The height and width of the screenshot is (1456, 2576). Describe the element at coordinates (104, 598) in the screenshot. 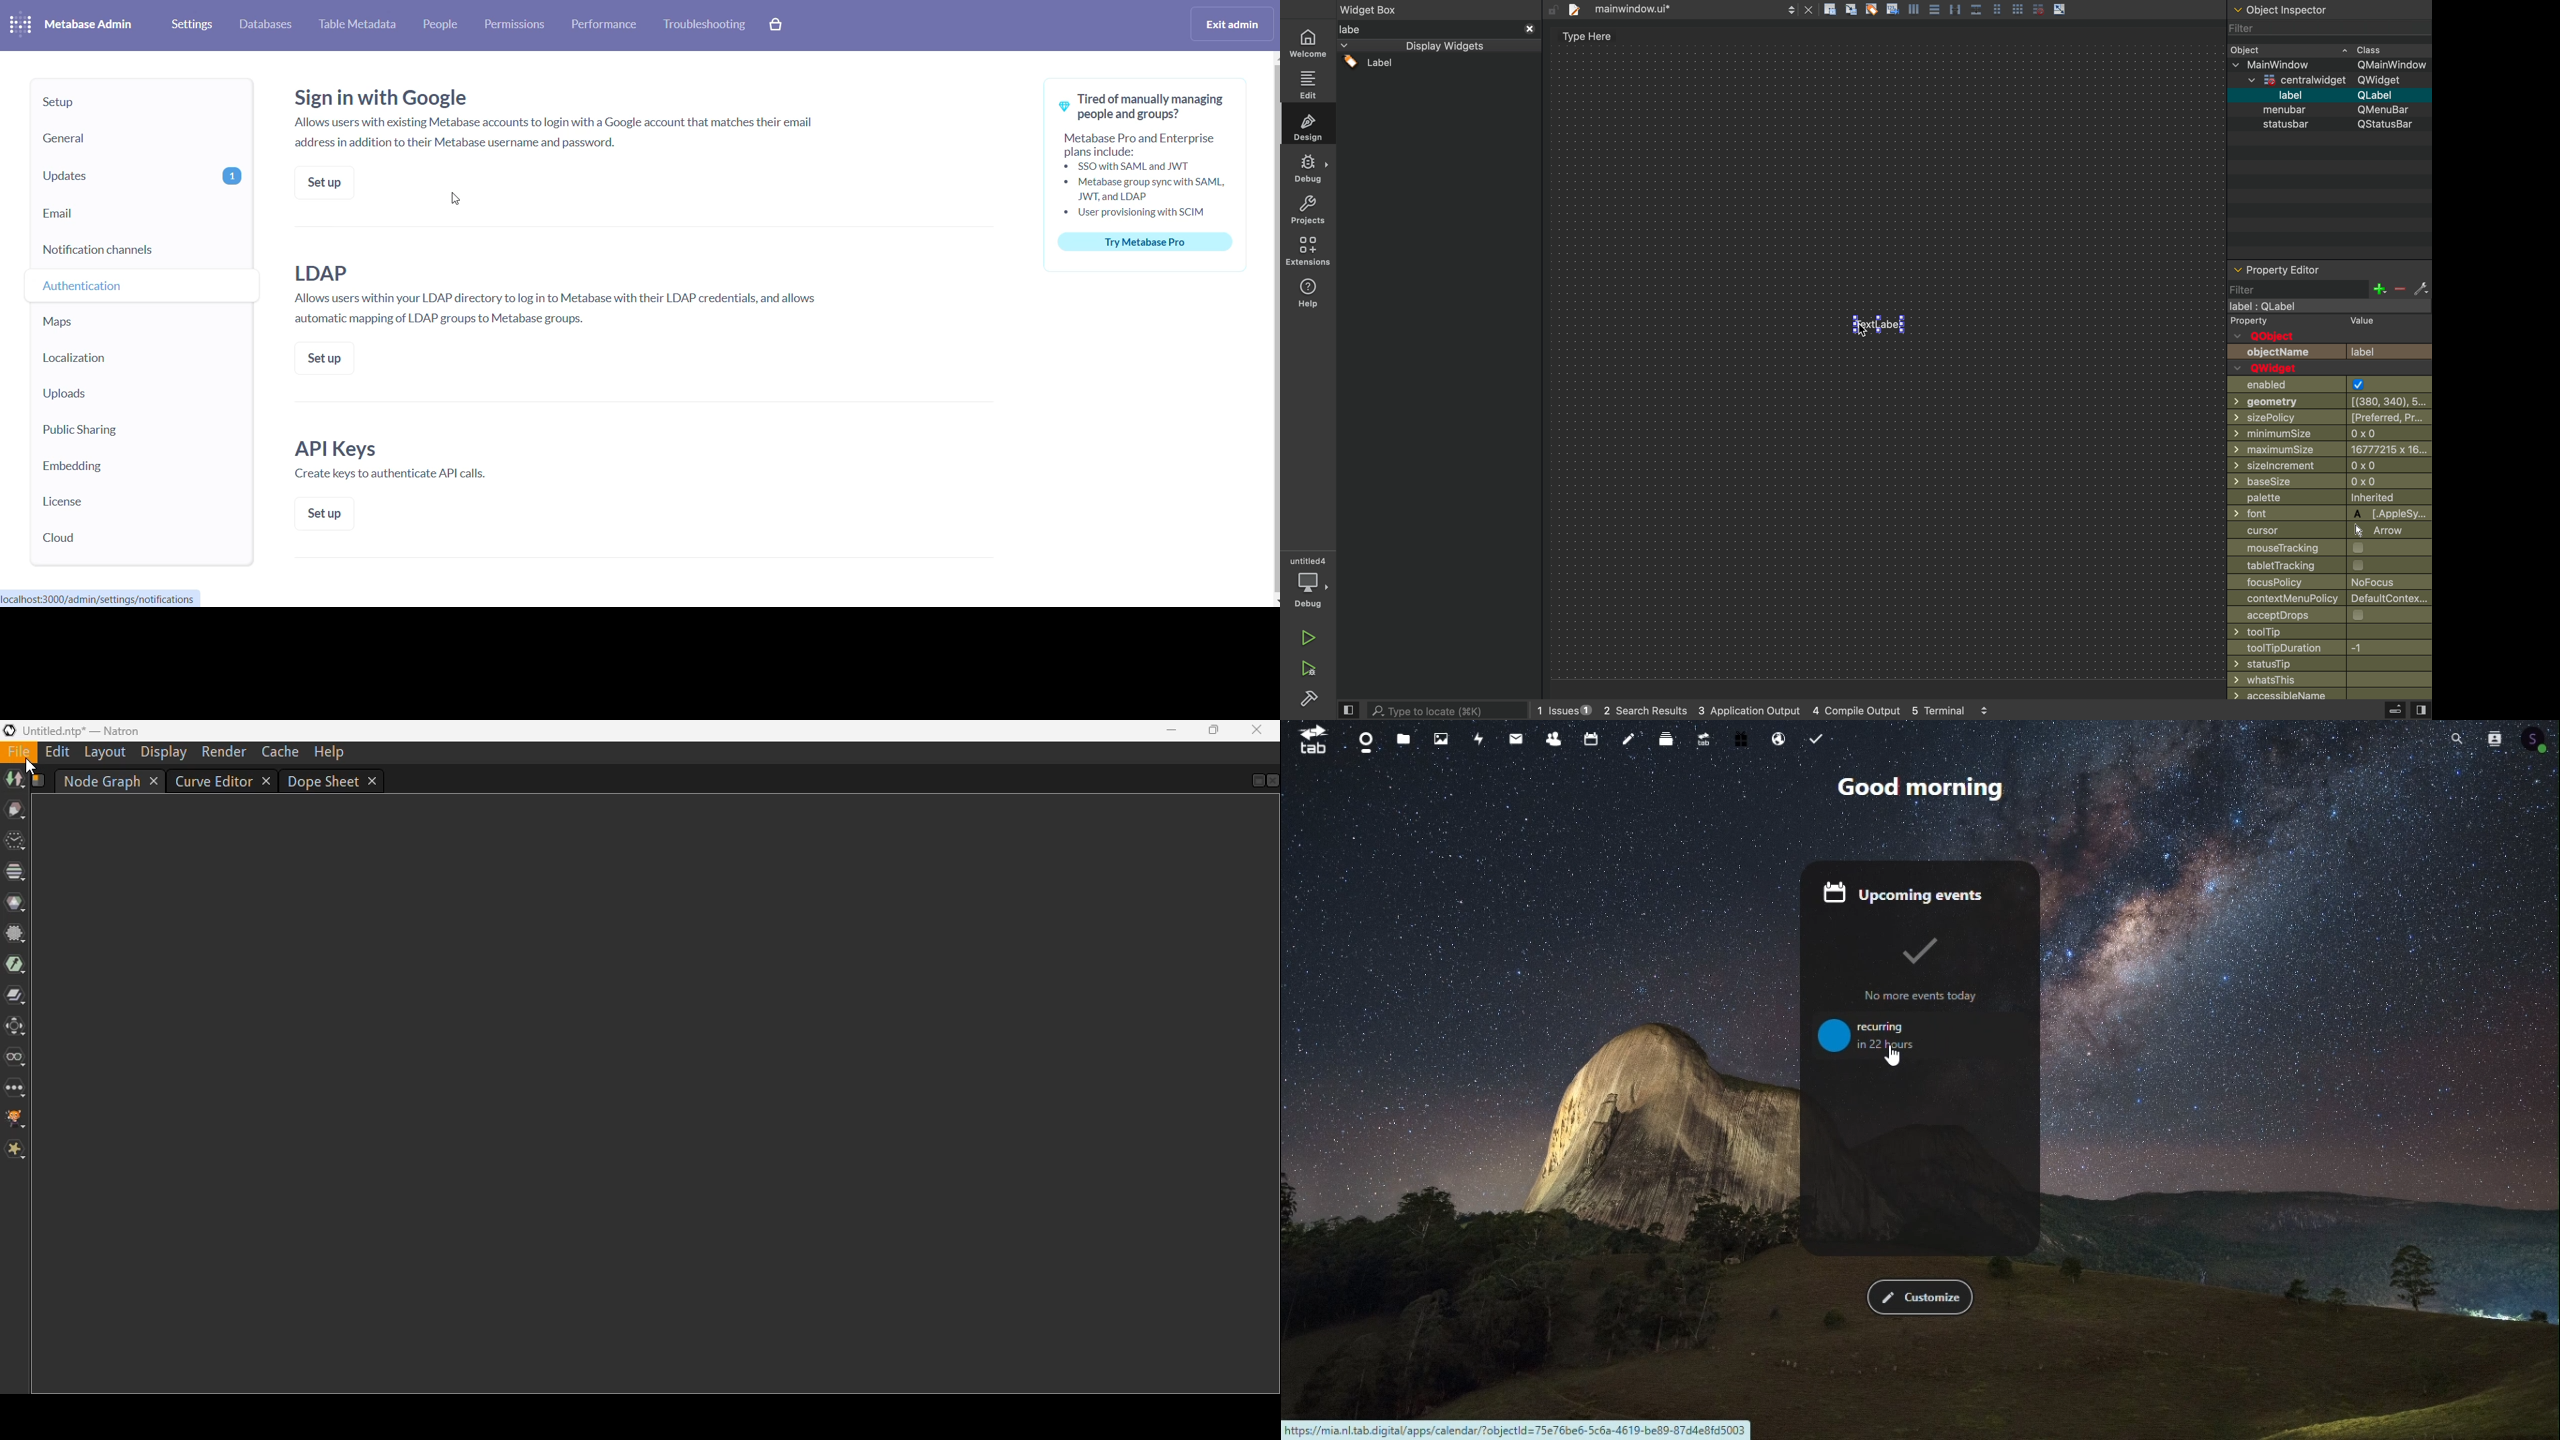

I see `URL` at that location.